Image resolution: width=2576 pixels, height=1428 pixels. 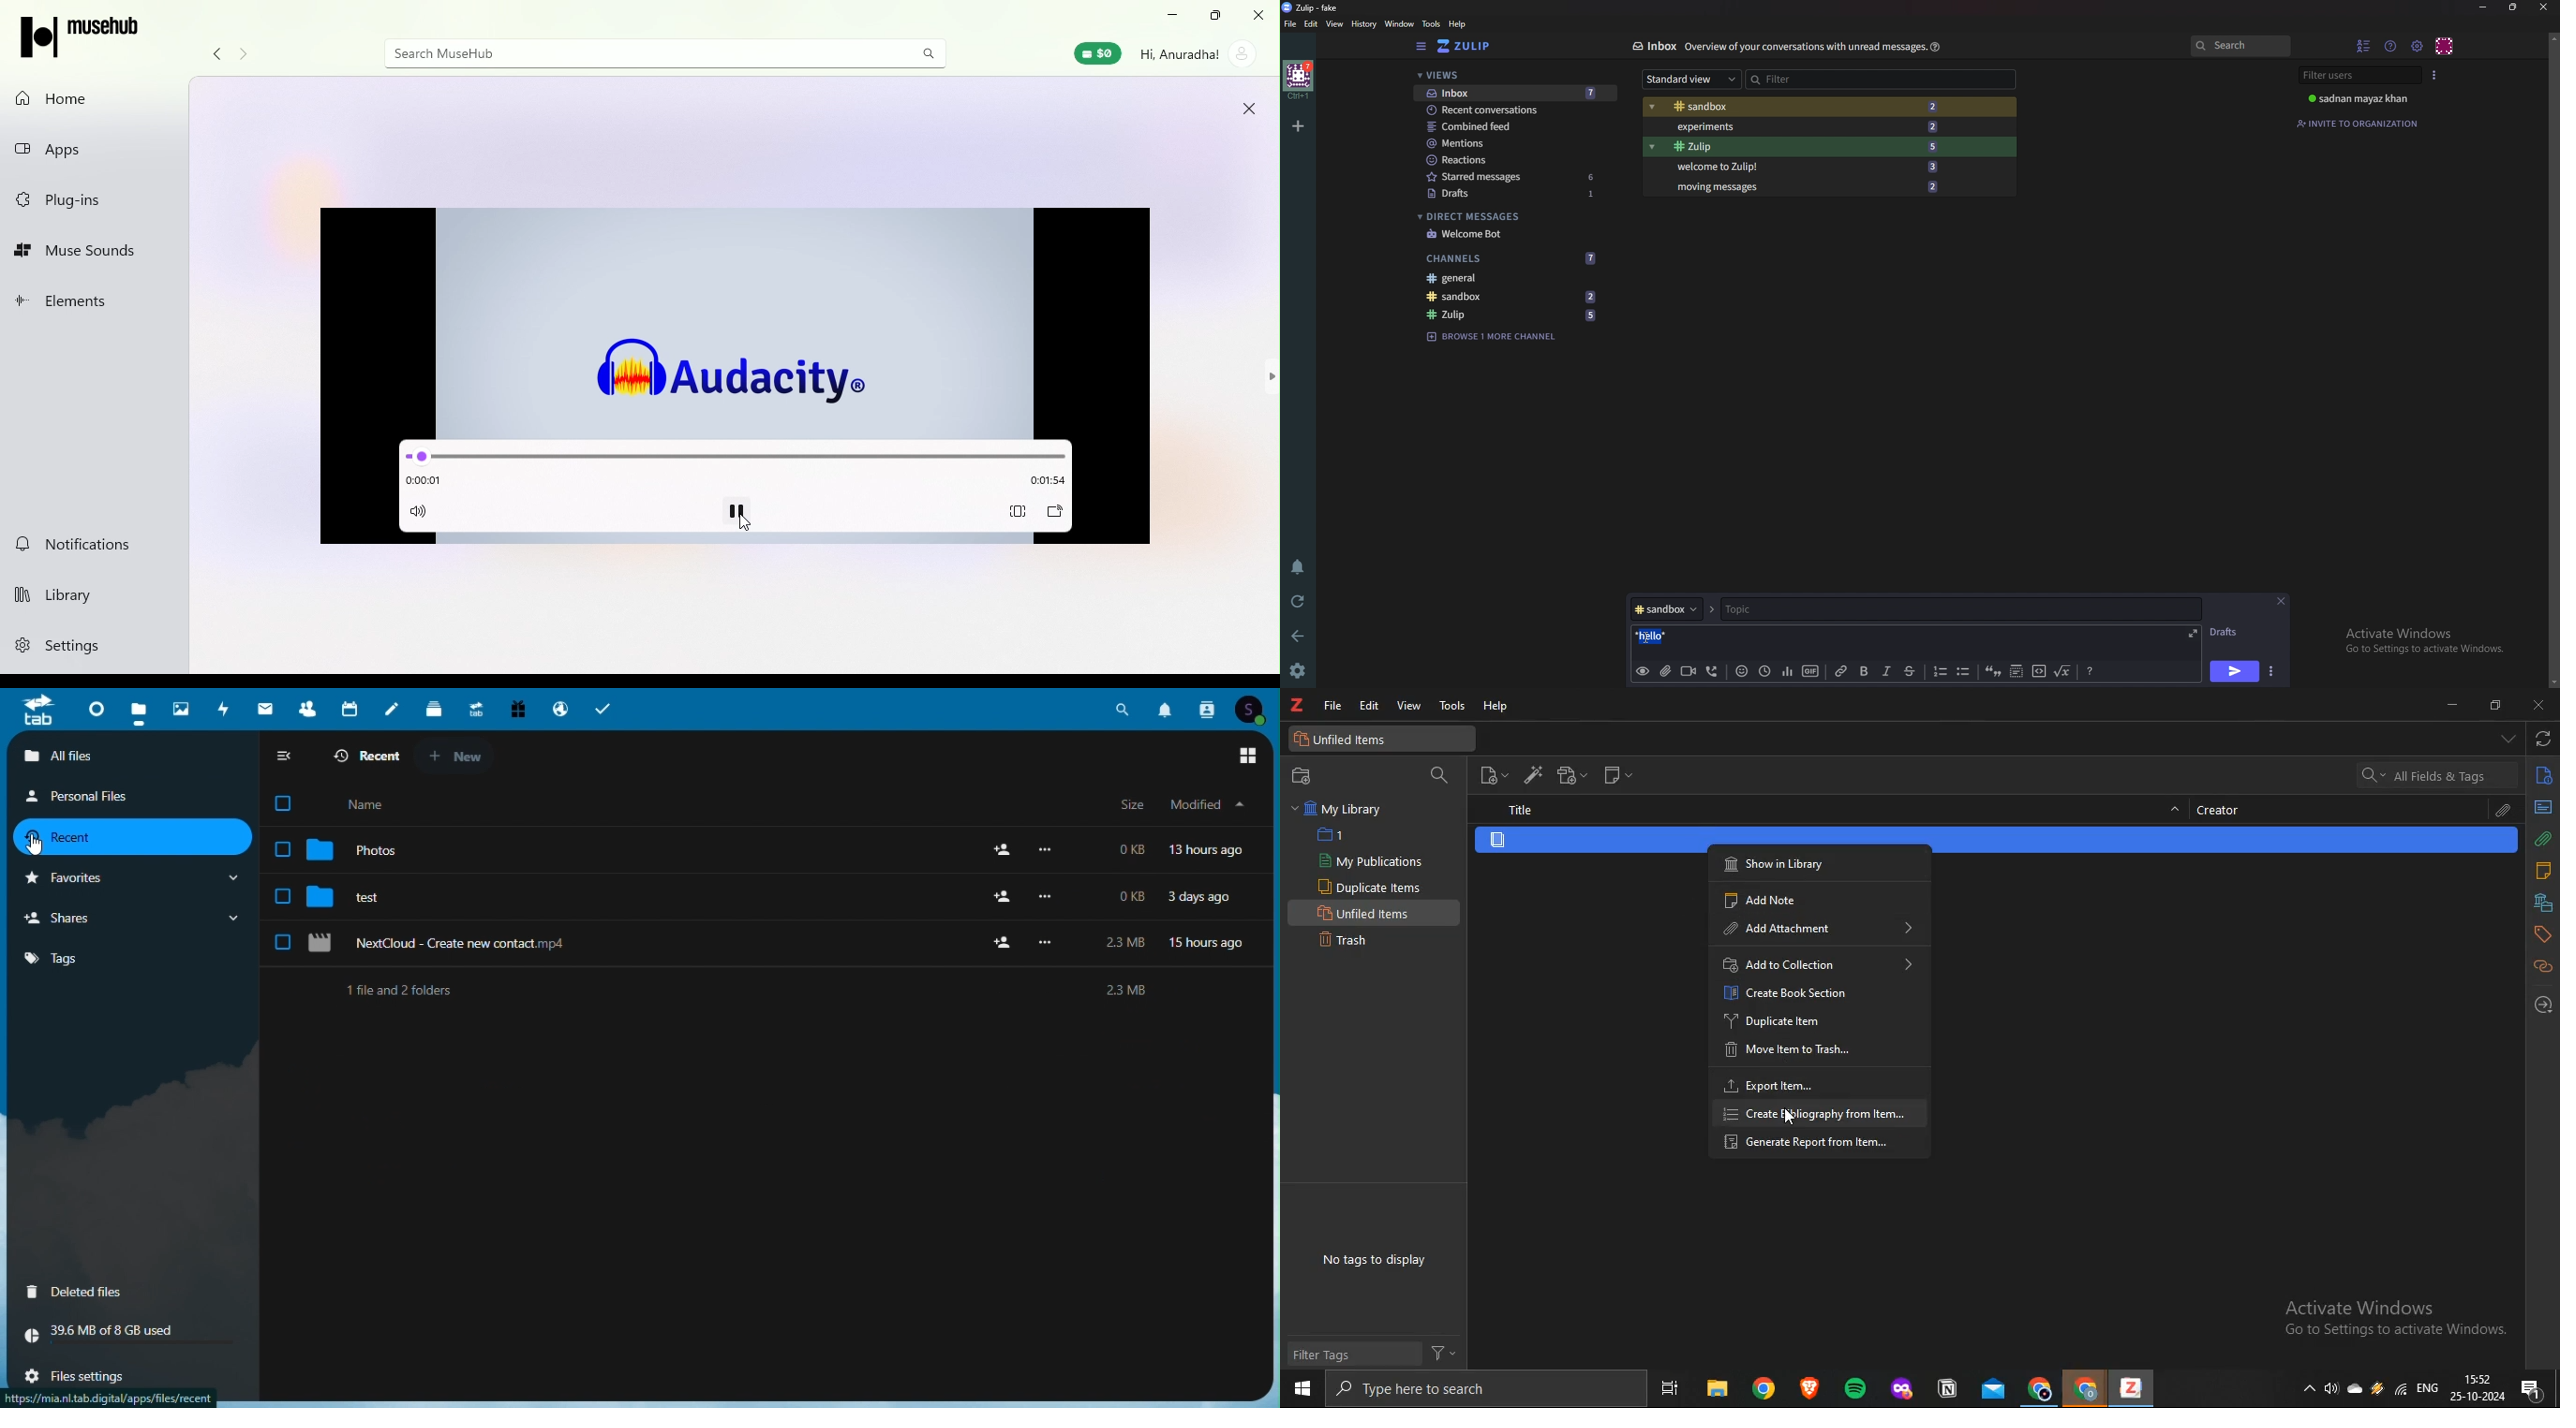 What do you see at coordinates (1743, 671) in the screenshot?
I see `Emoji` at bounding box center [1743, 671].